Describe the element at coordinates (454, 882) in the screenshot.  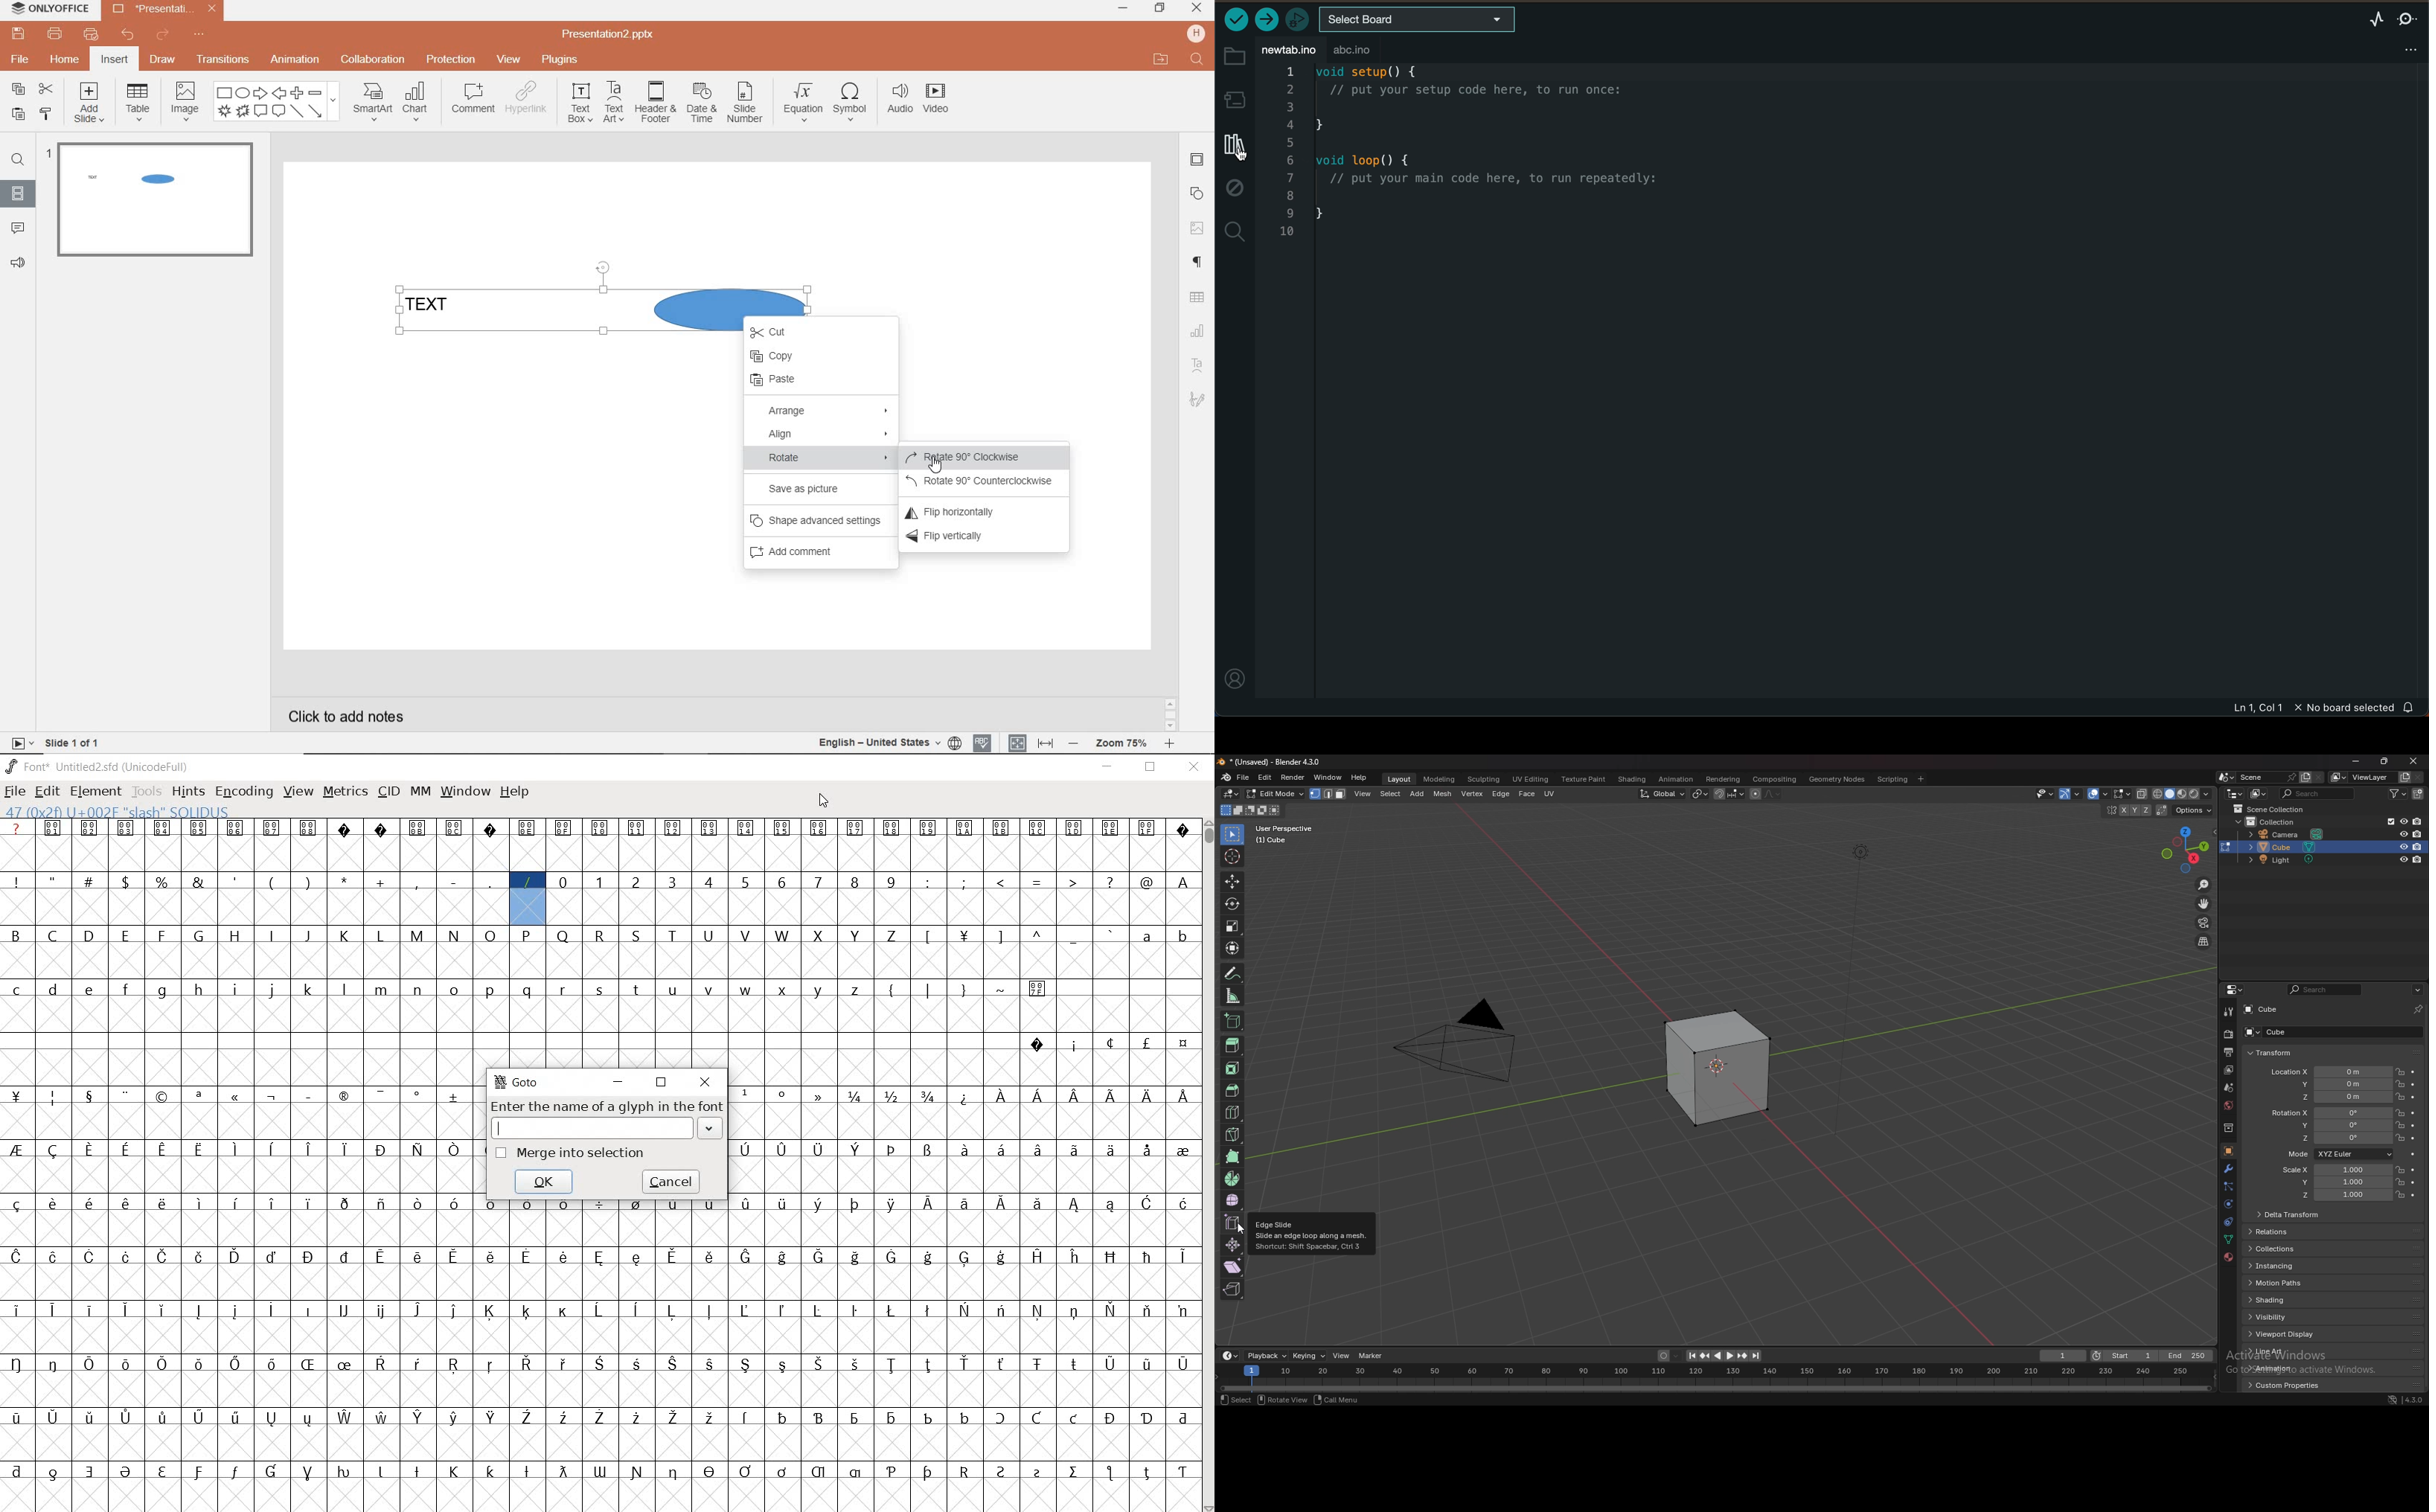
I see `glyph` at that location.